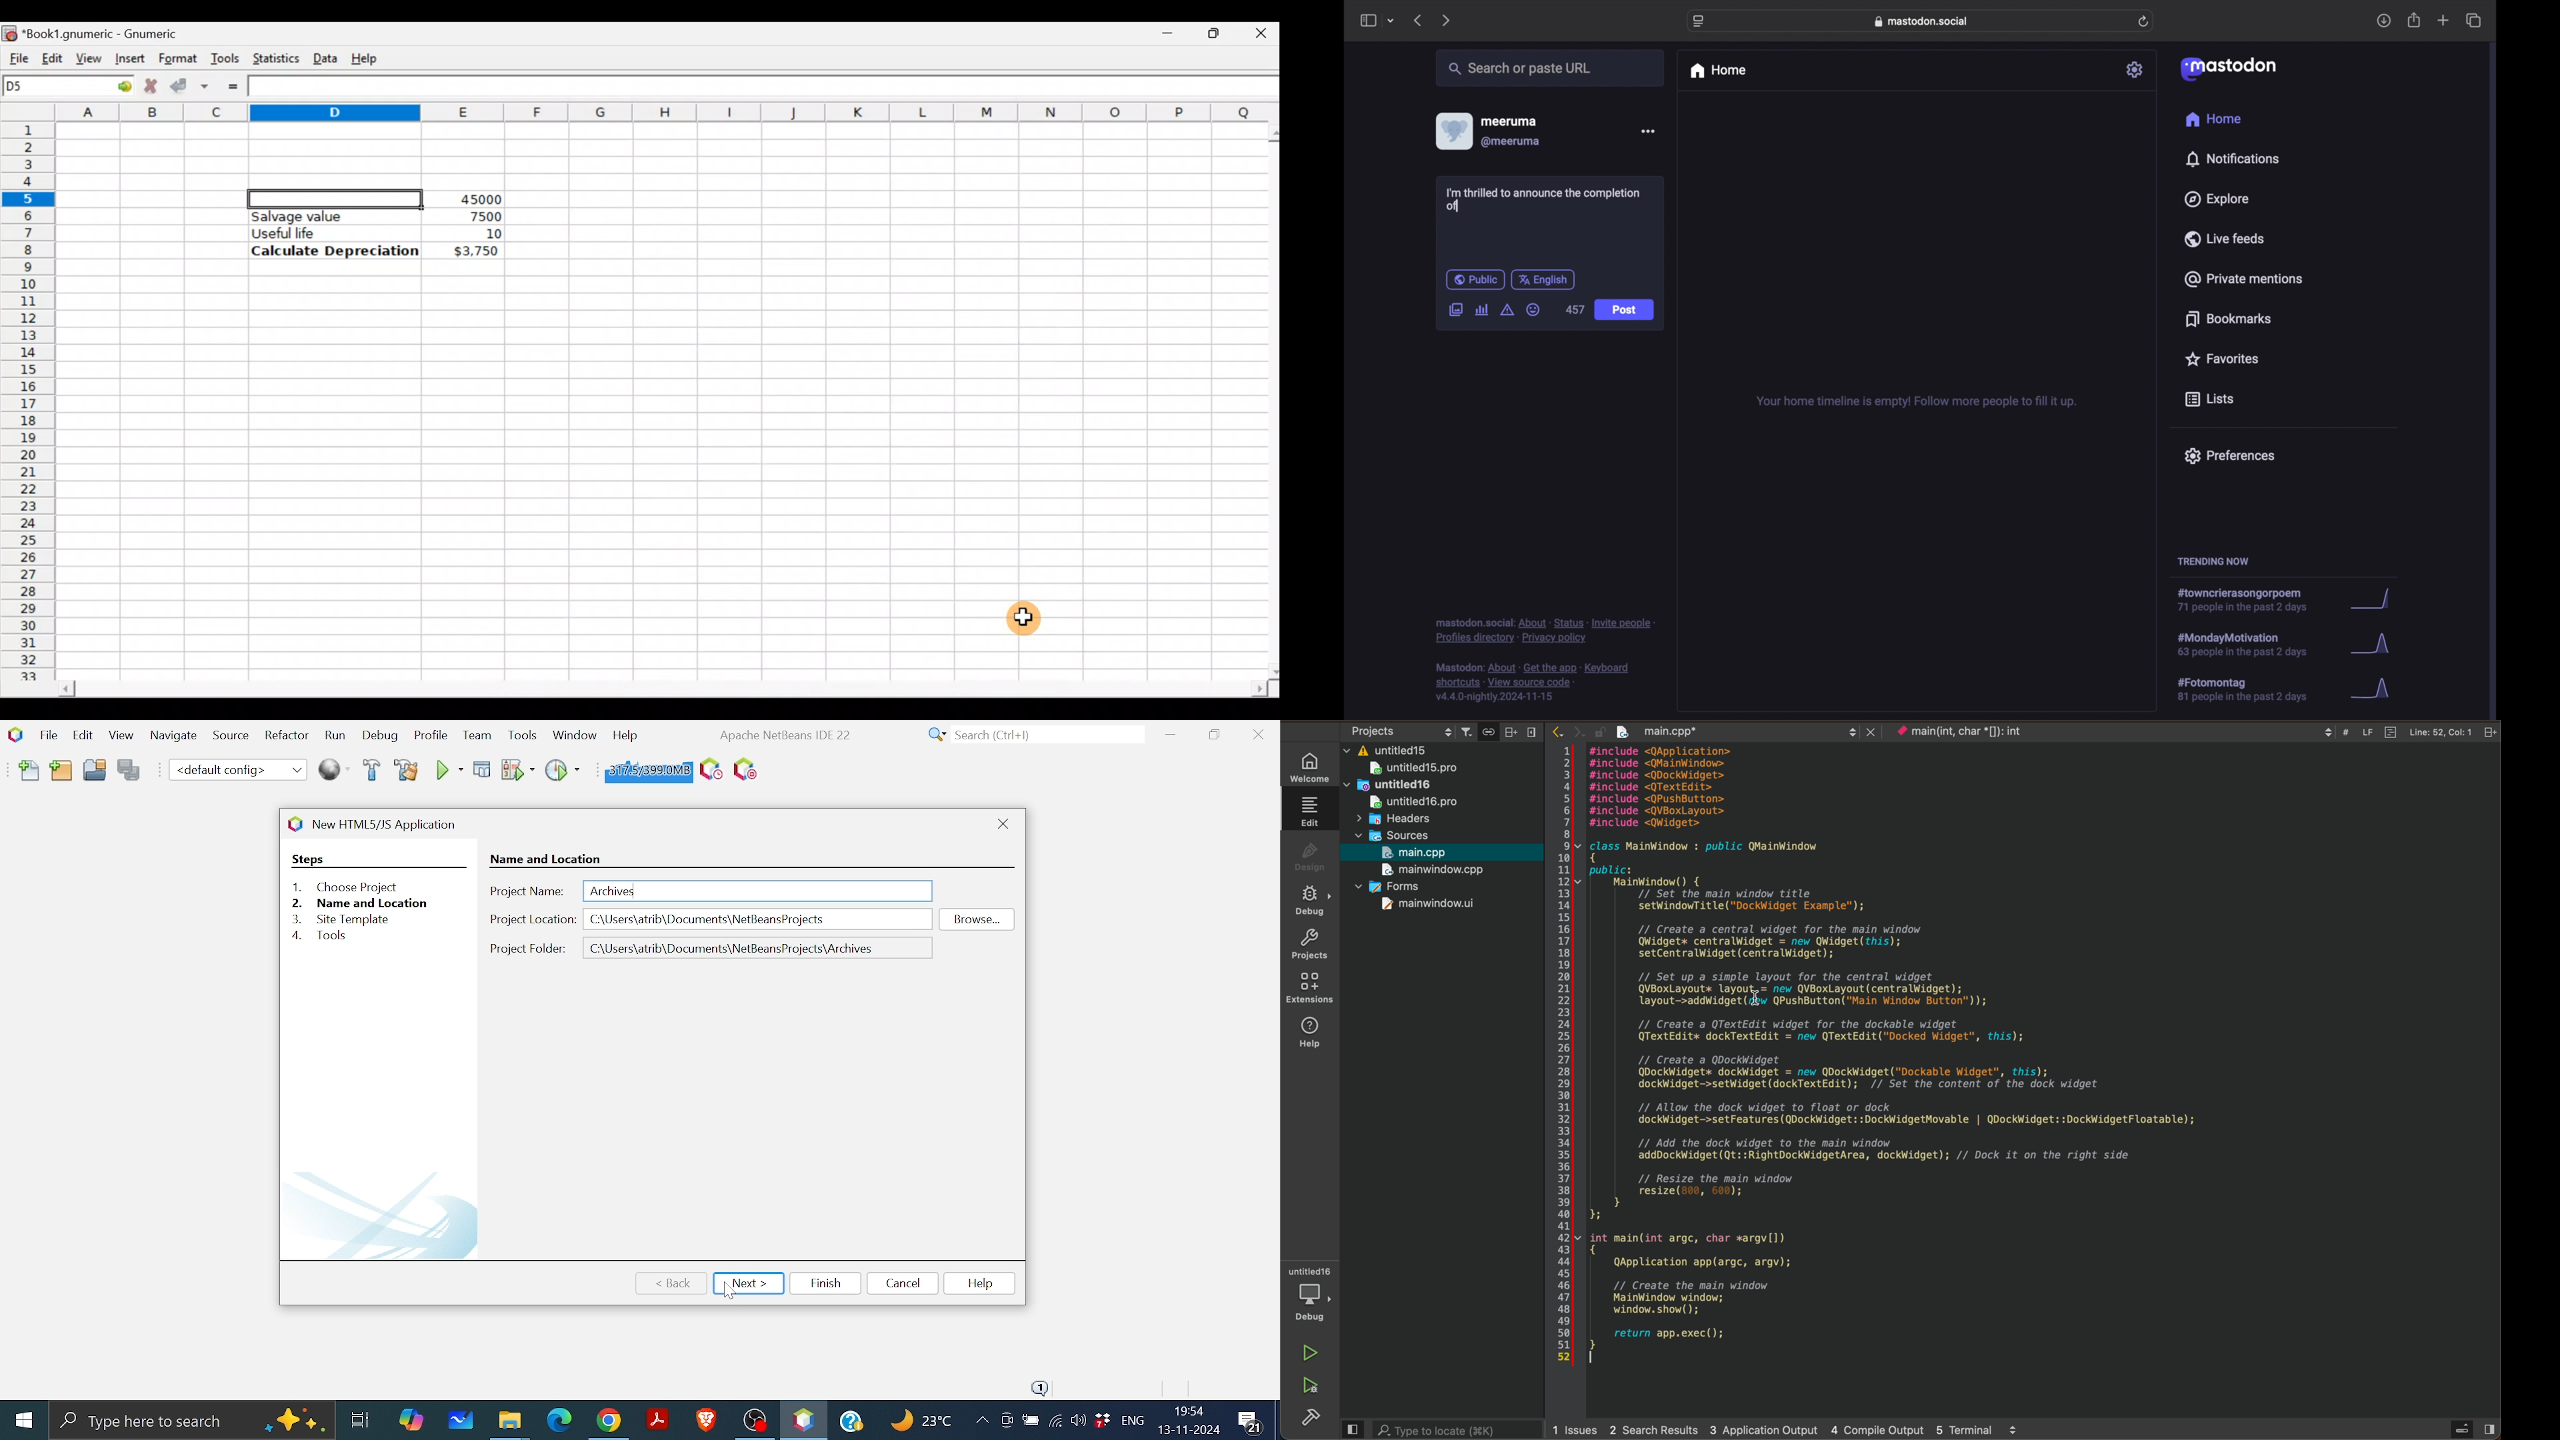 This screenshot has height=1456, width=2576. I want to click on bookmarks, so click(2231, 319).